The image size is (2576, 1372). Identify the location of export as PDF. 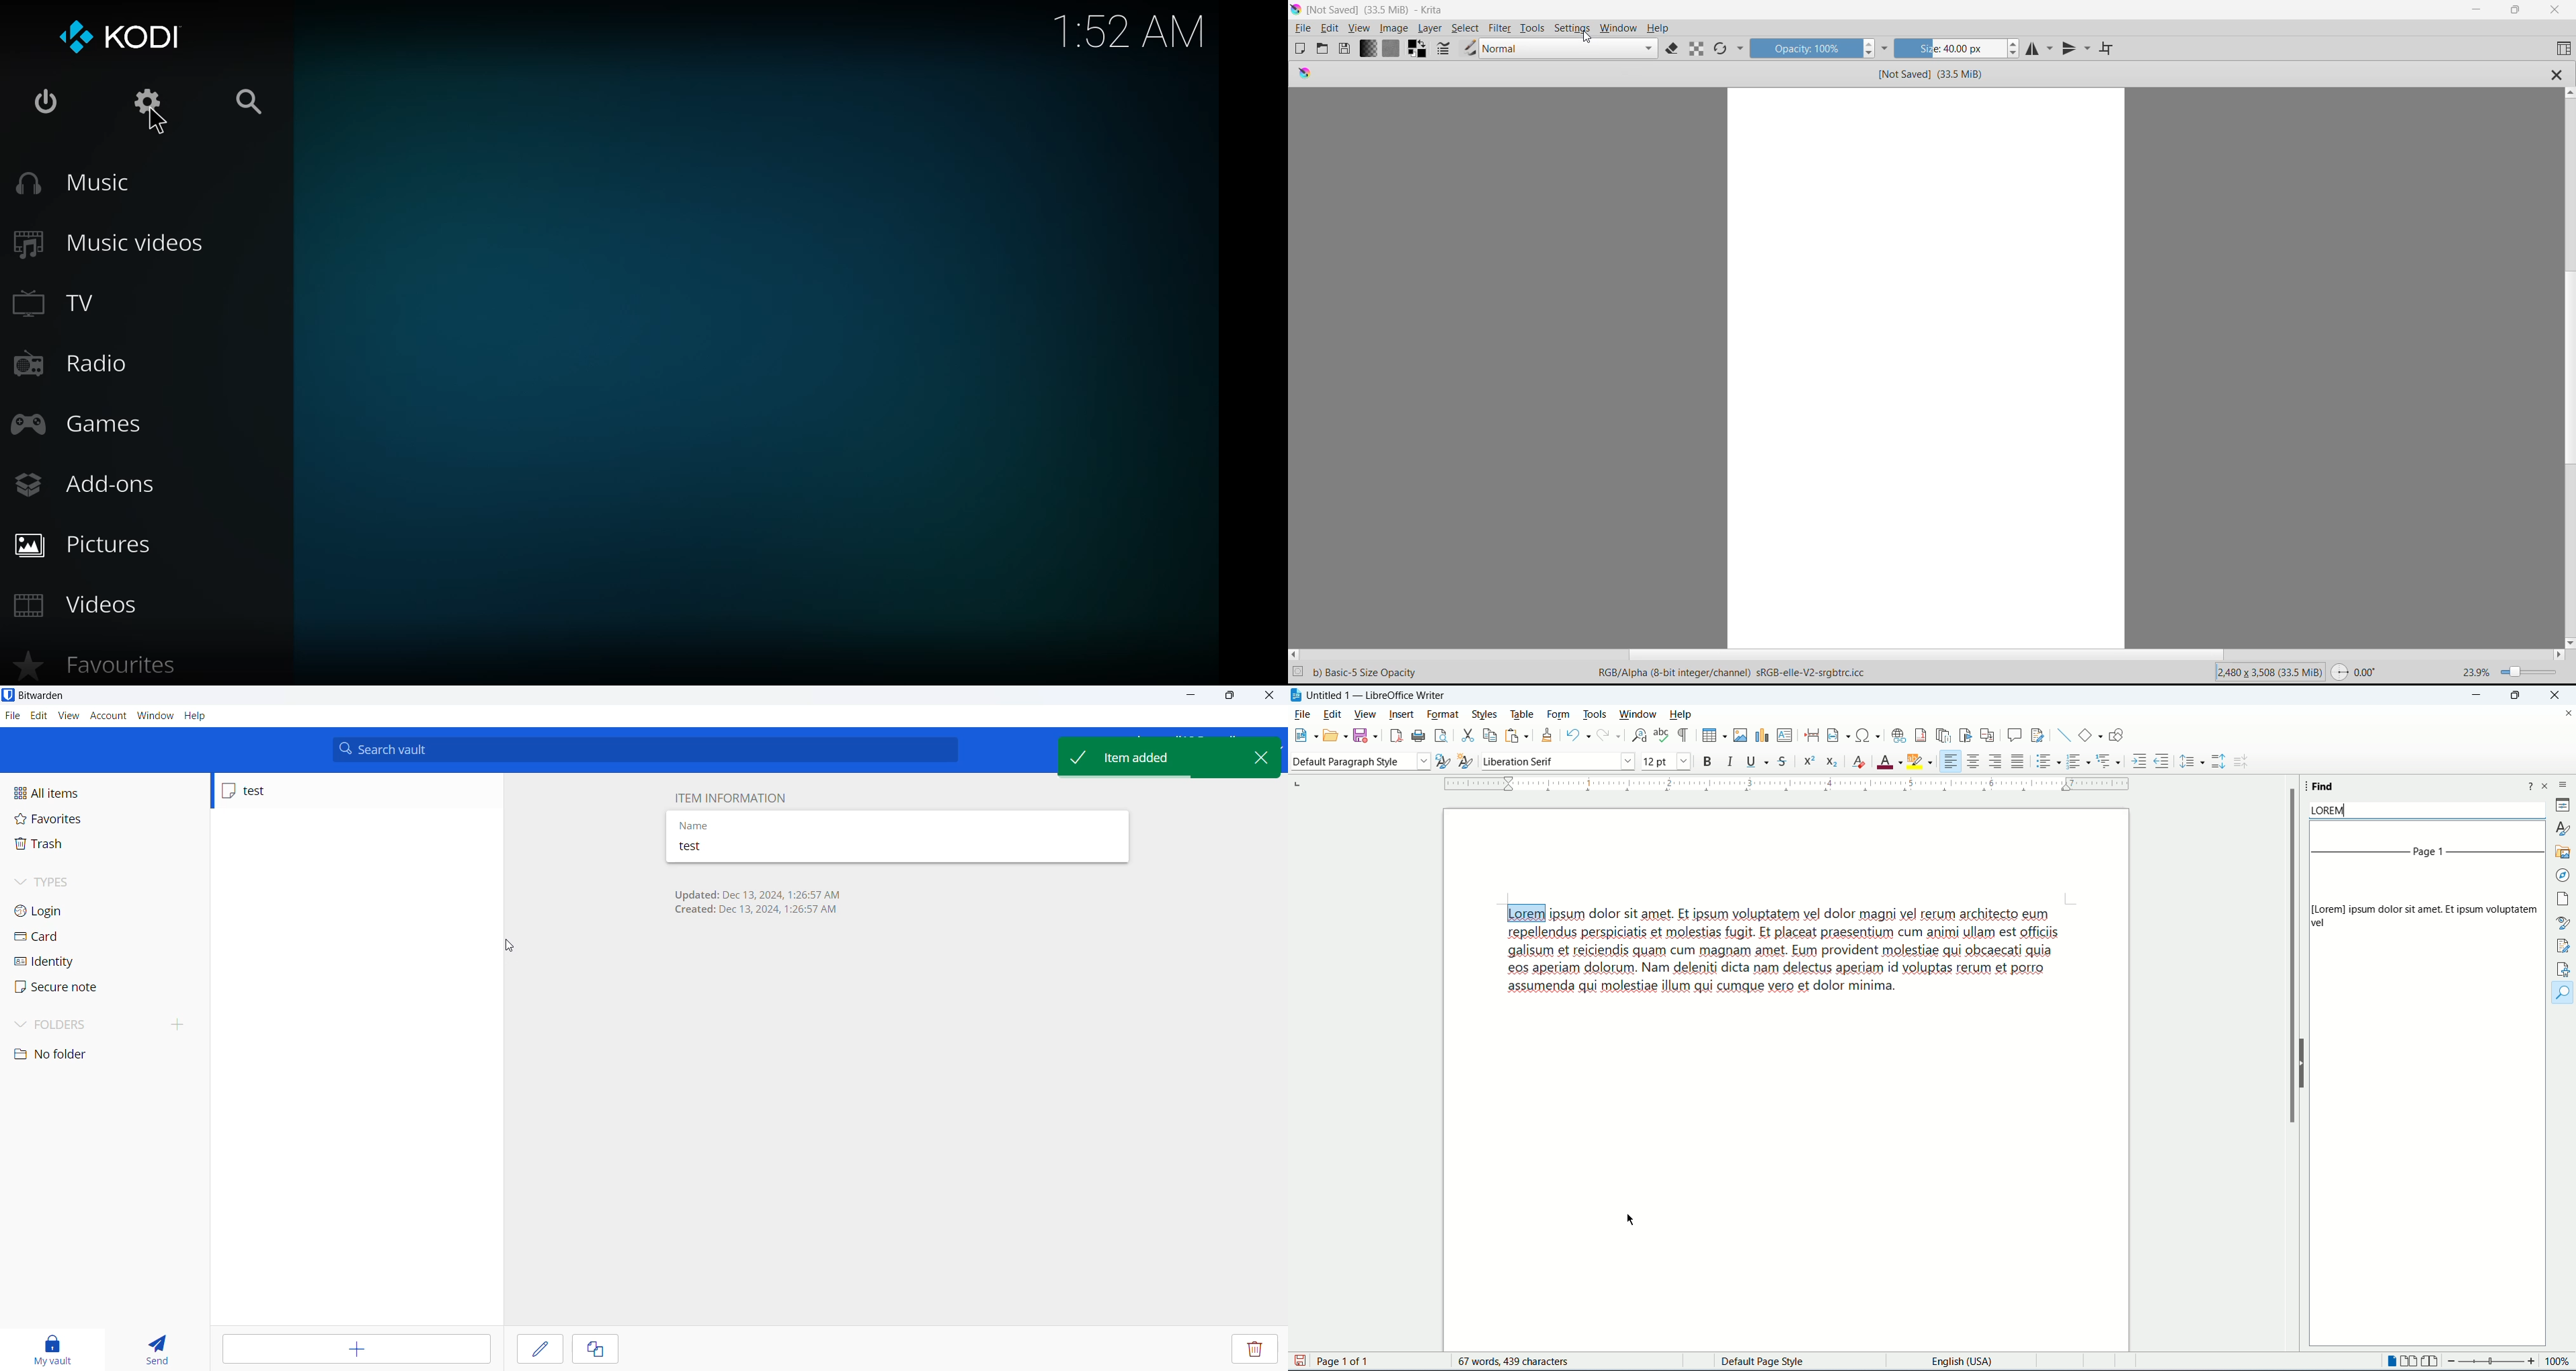
(1397, 736).